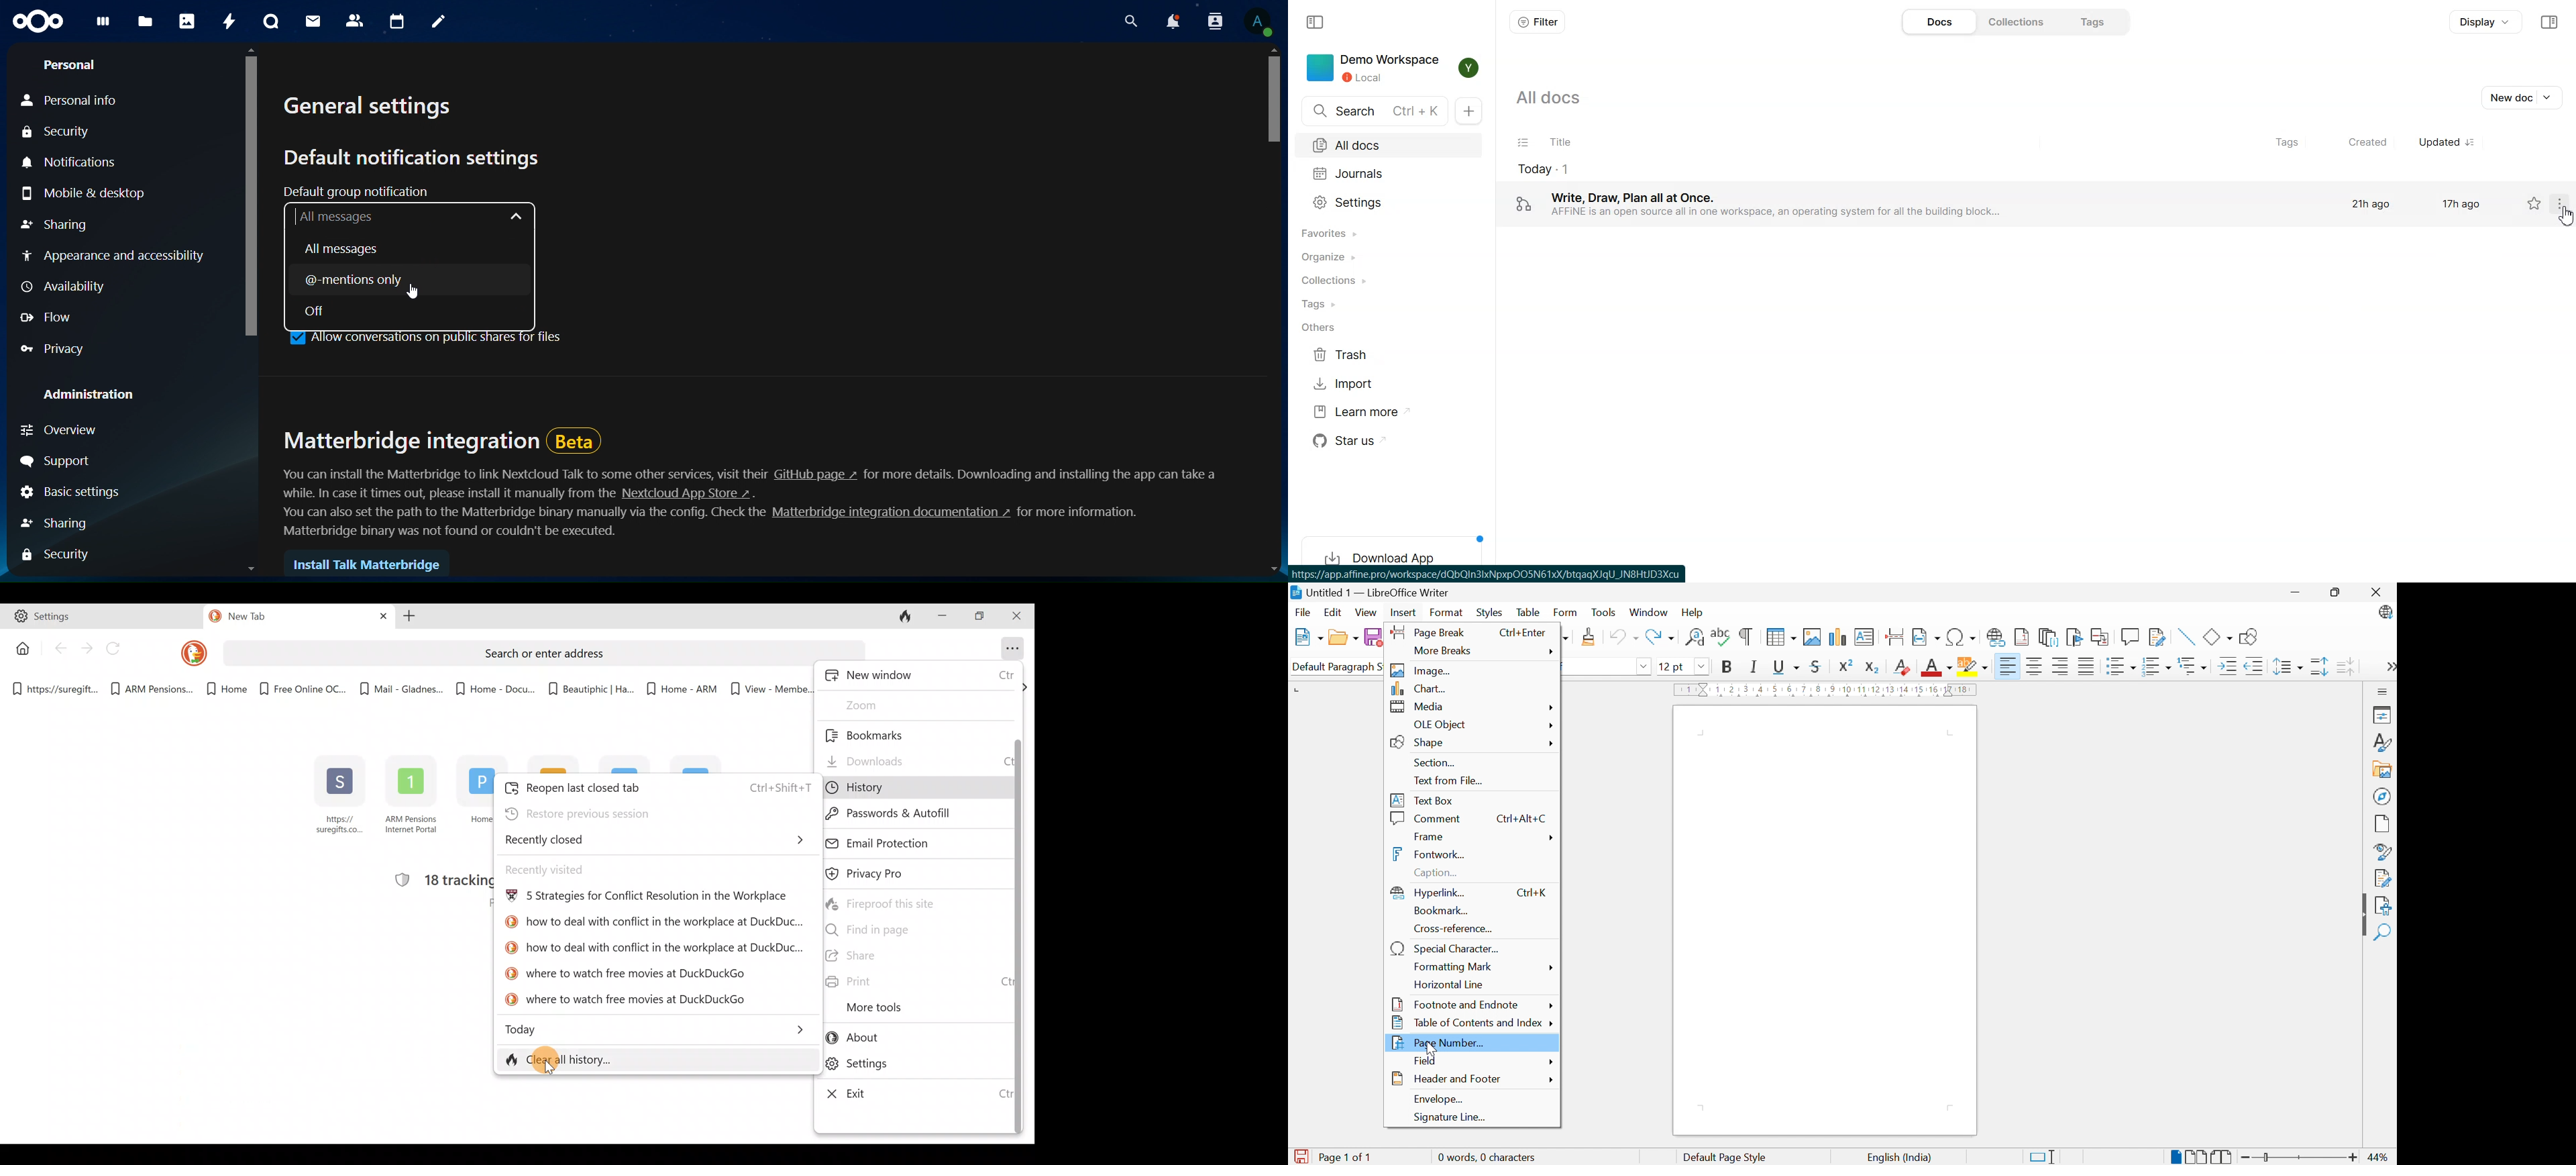 The image size is (2576, 1176). I want to click on pointing cursor, so click(416, 291).